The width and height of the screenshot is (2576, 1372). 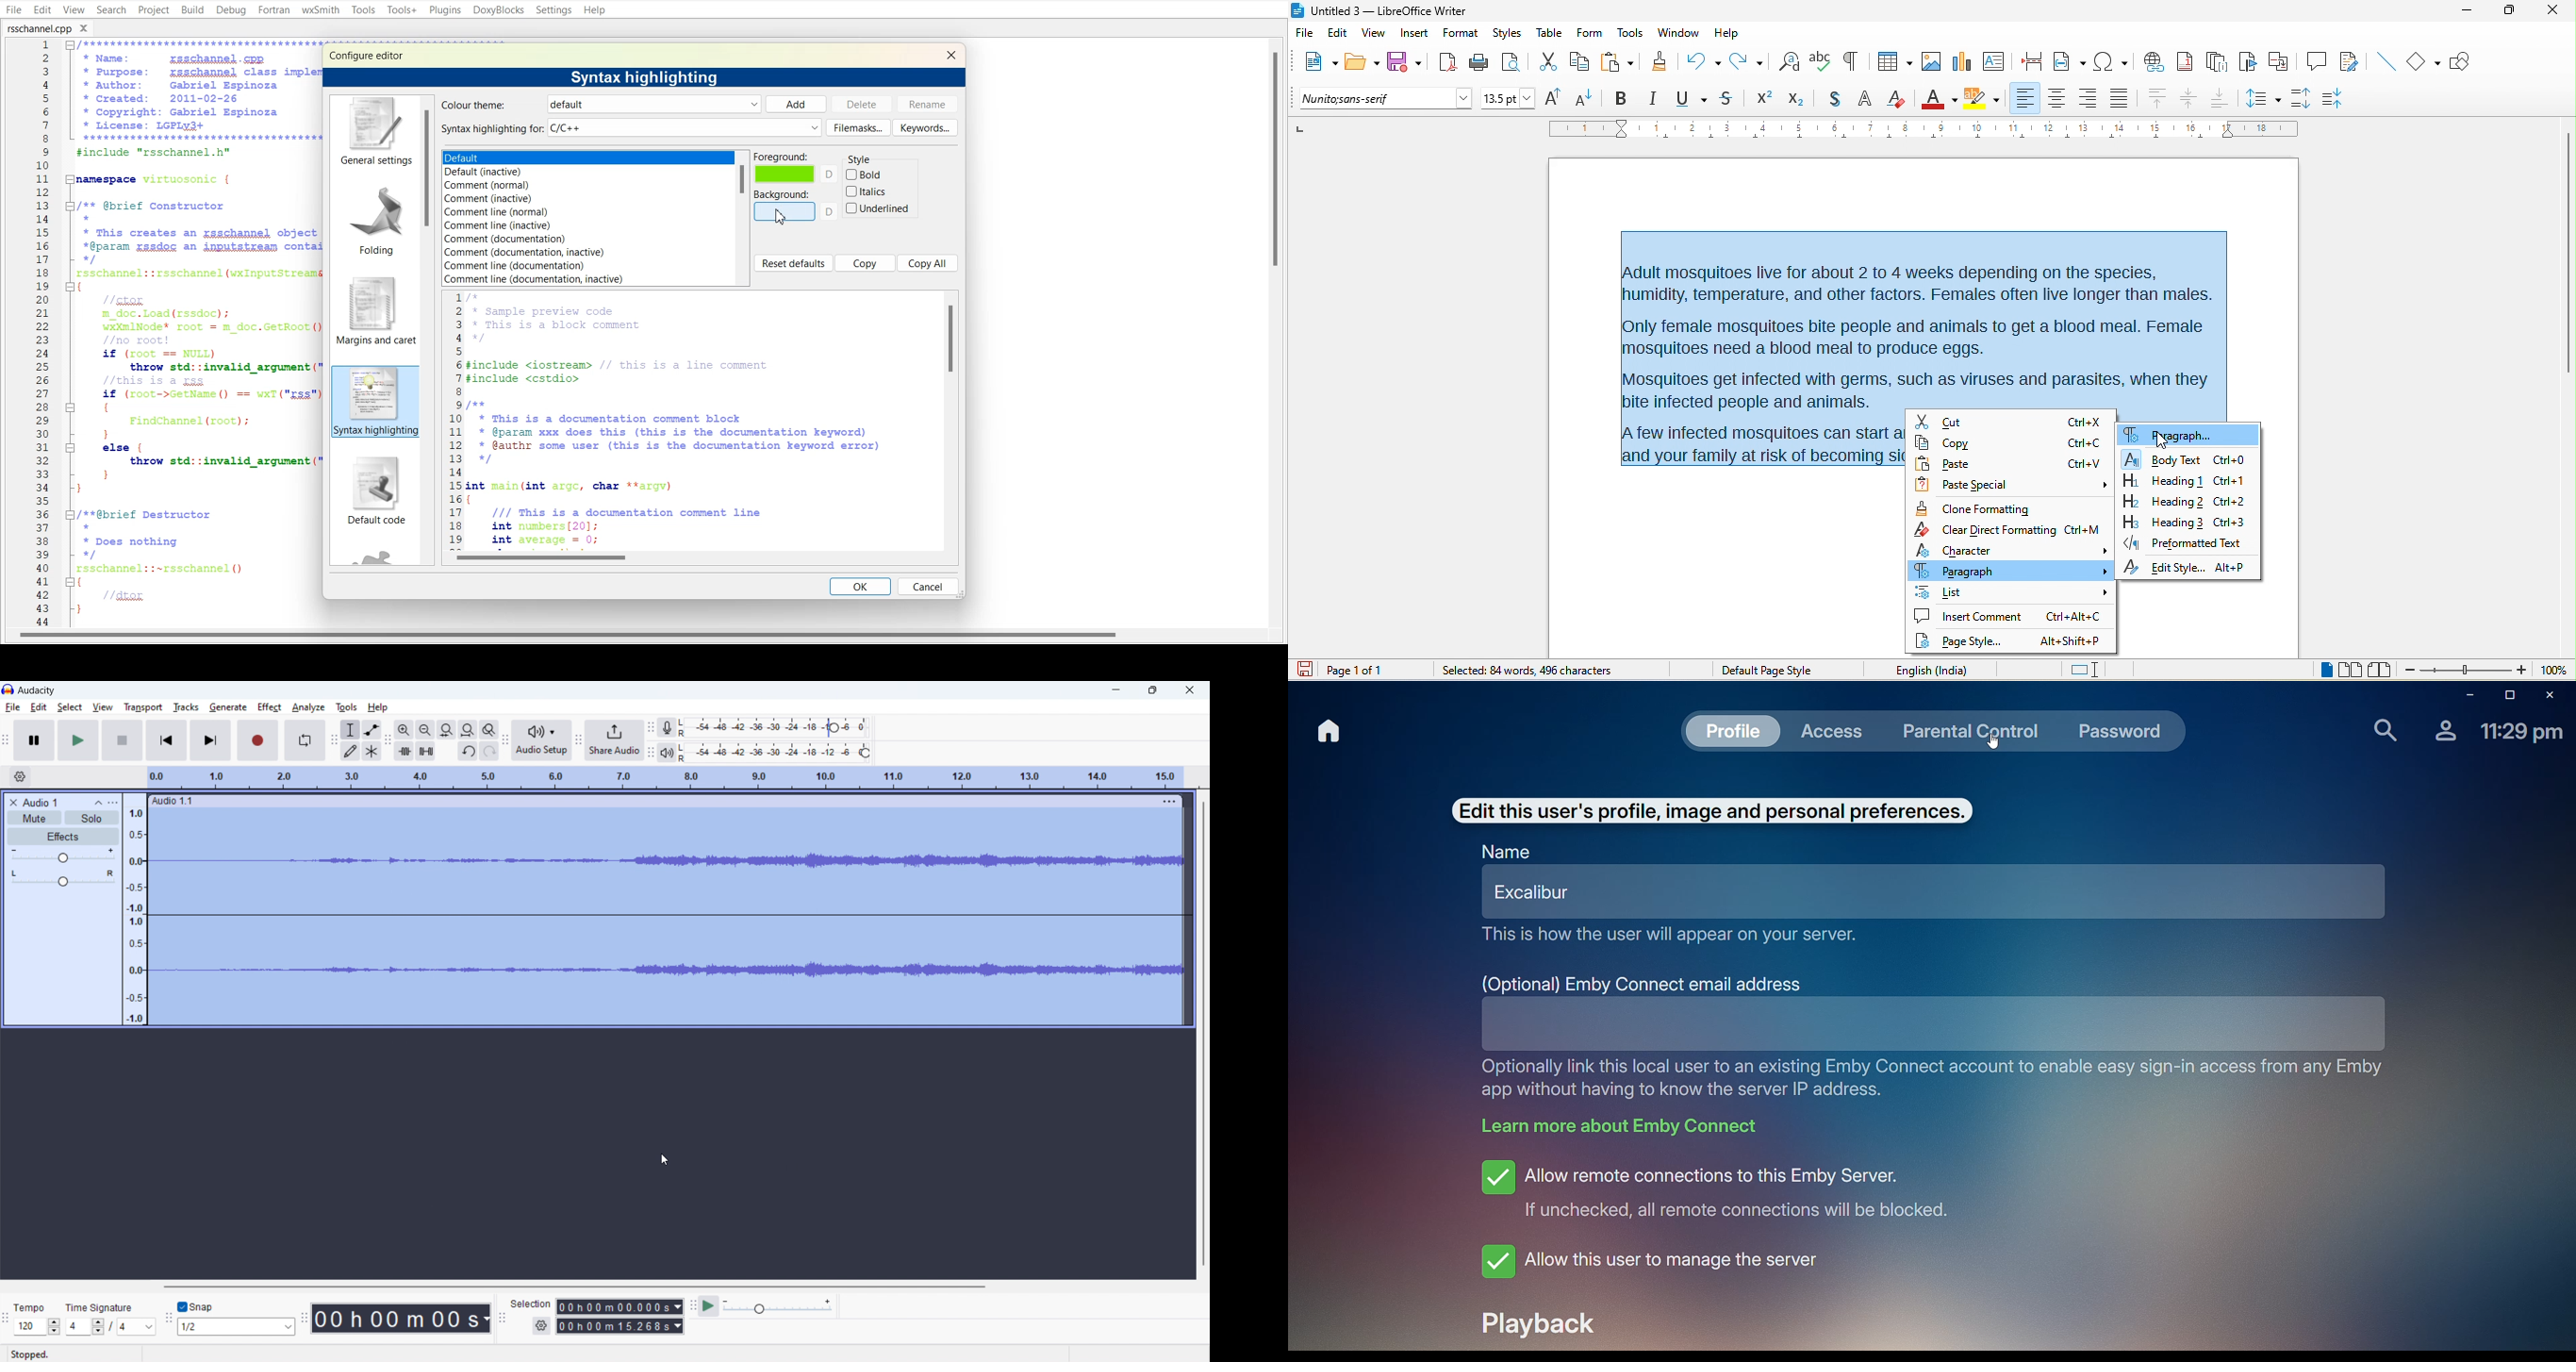 I want to click on Add, so click(x=796, y=104).